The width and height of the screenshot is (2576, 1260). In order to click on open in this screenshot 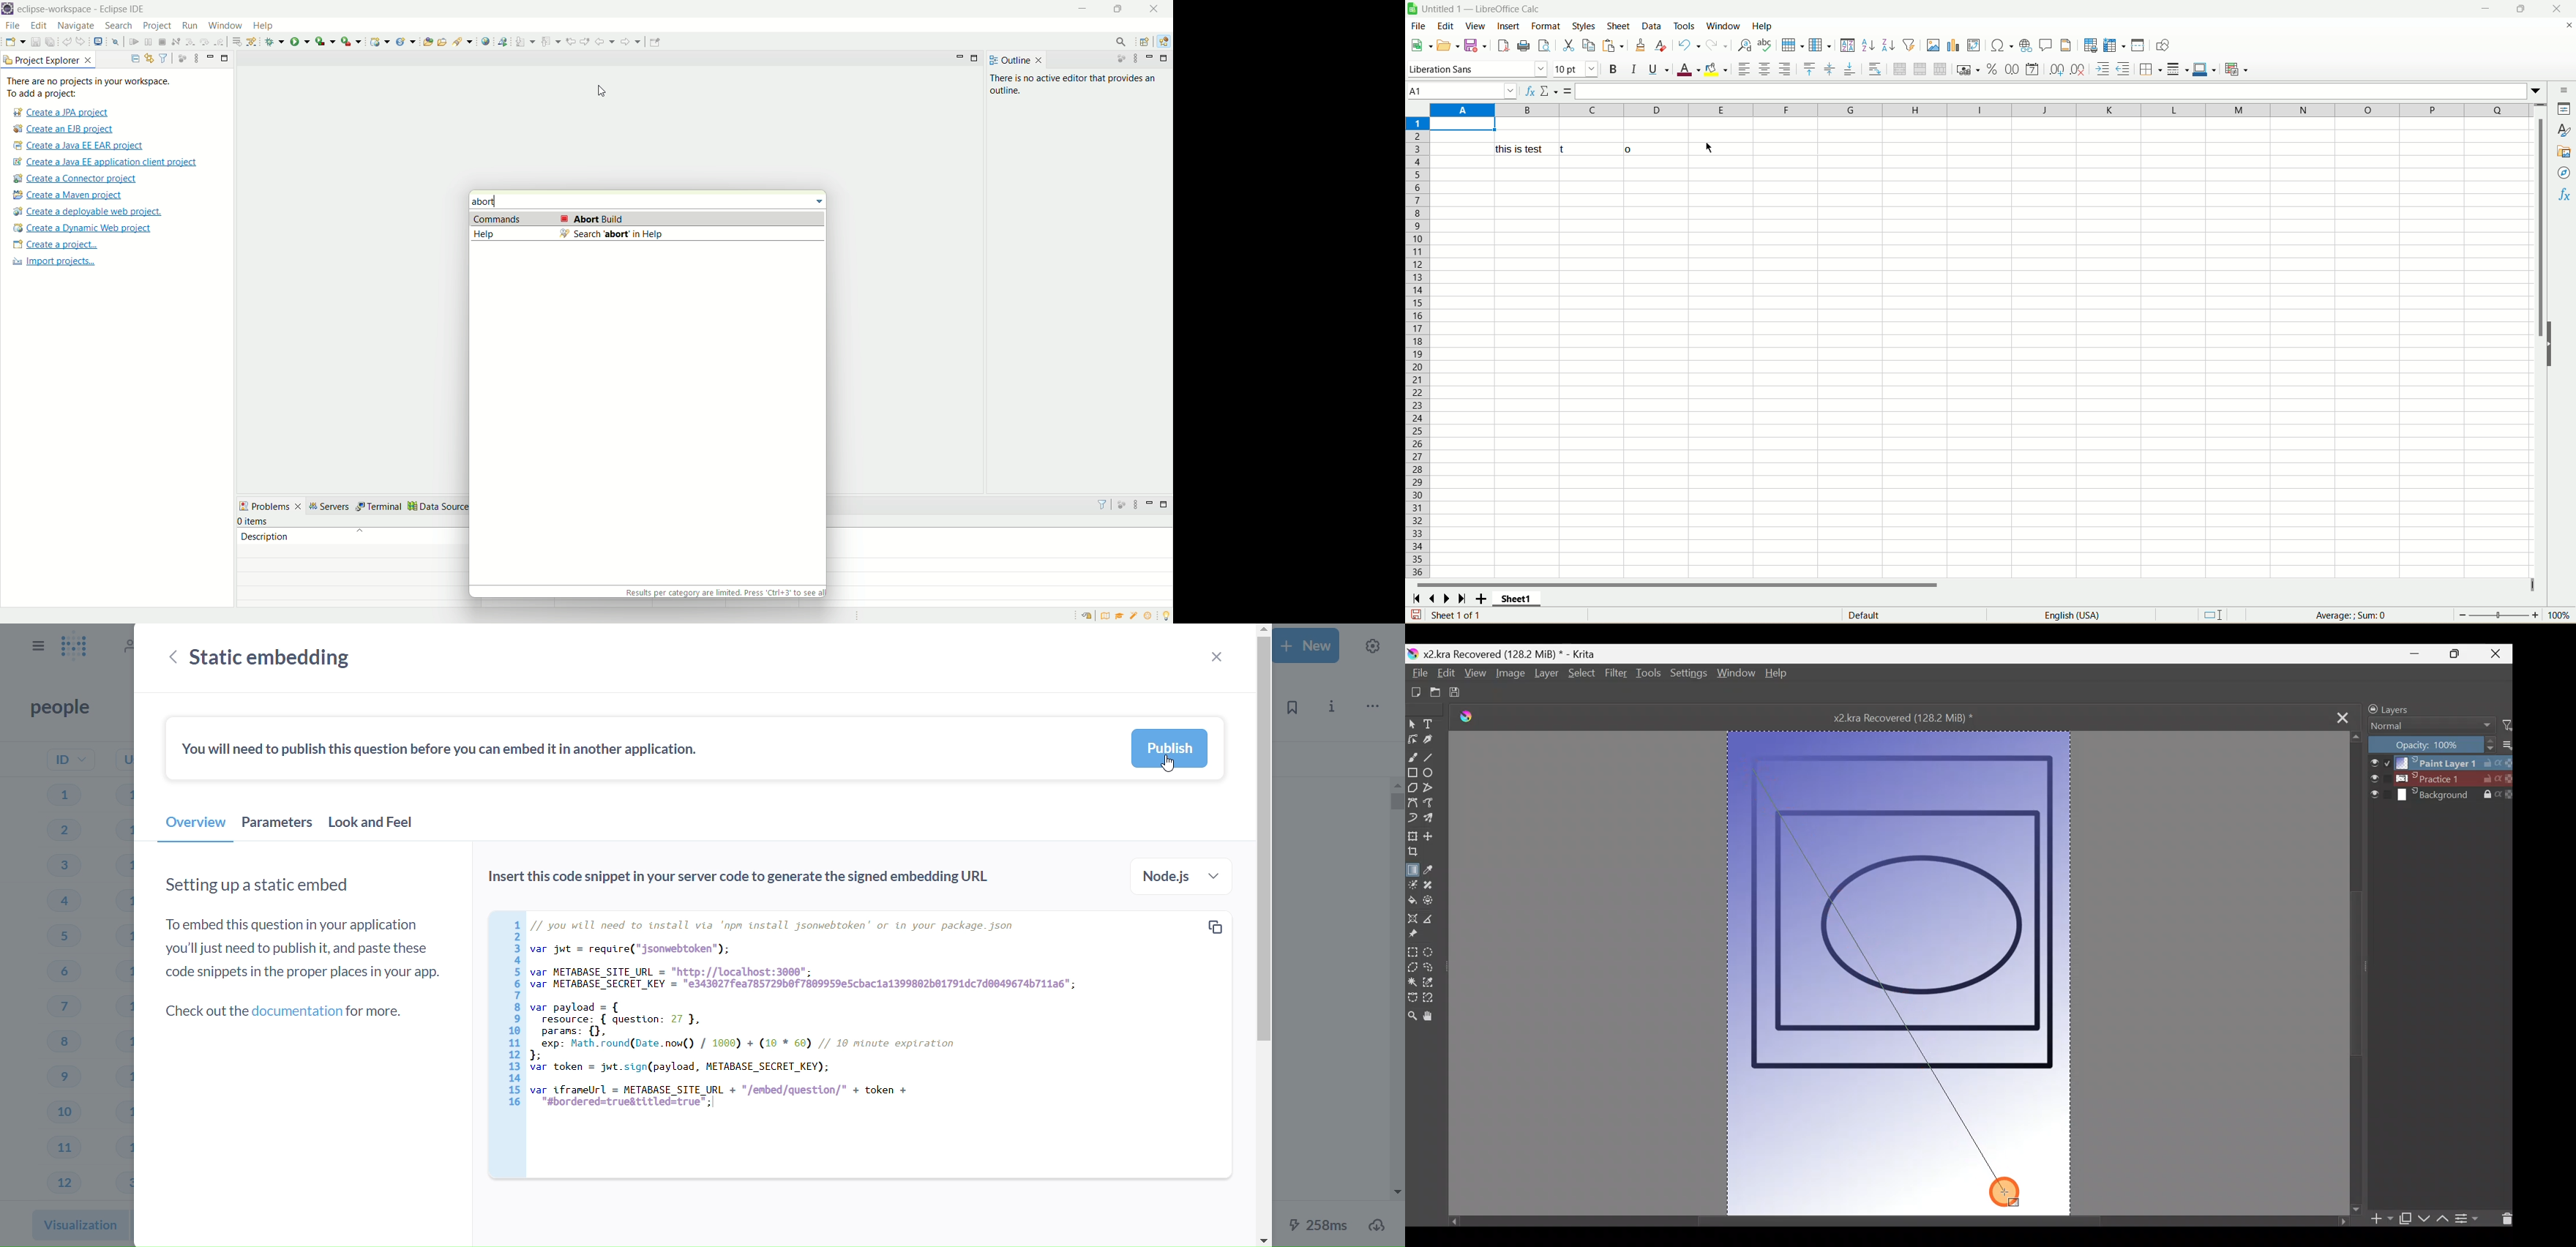, I will do `click(1446, 46)`.